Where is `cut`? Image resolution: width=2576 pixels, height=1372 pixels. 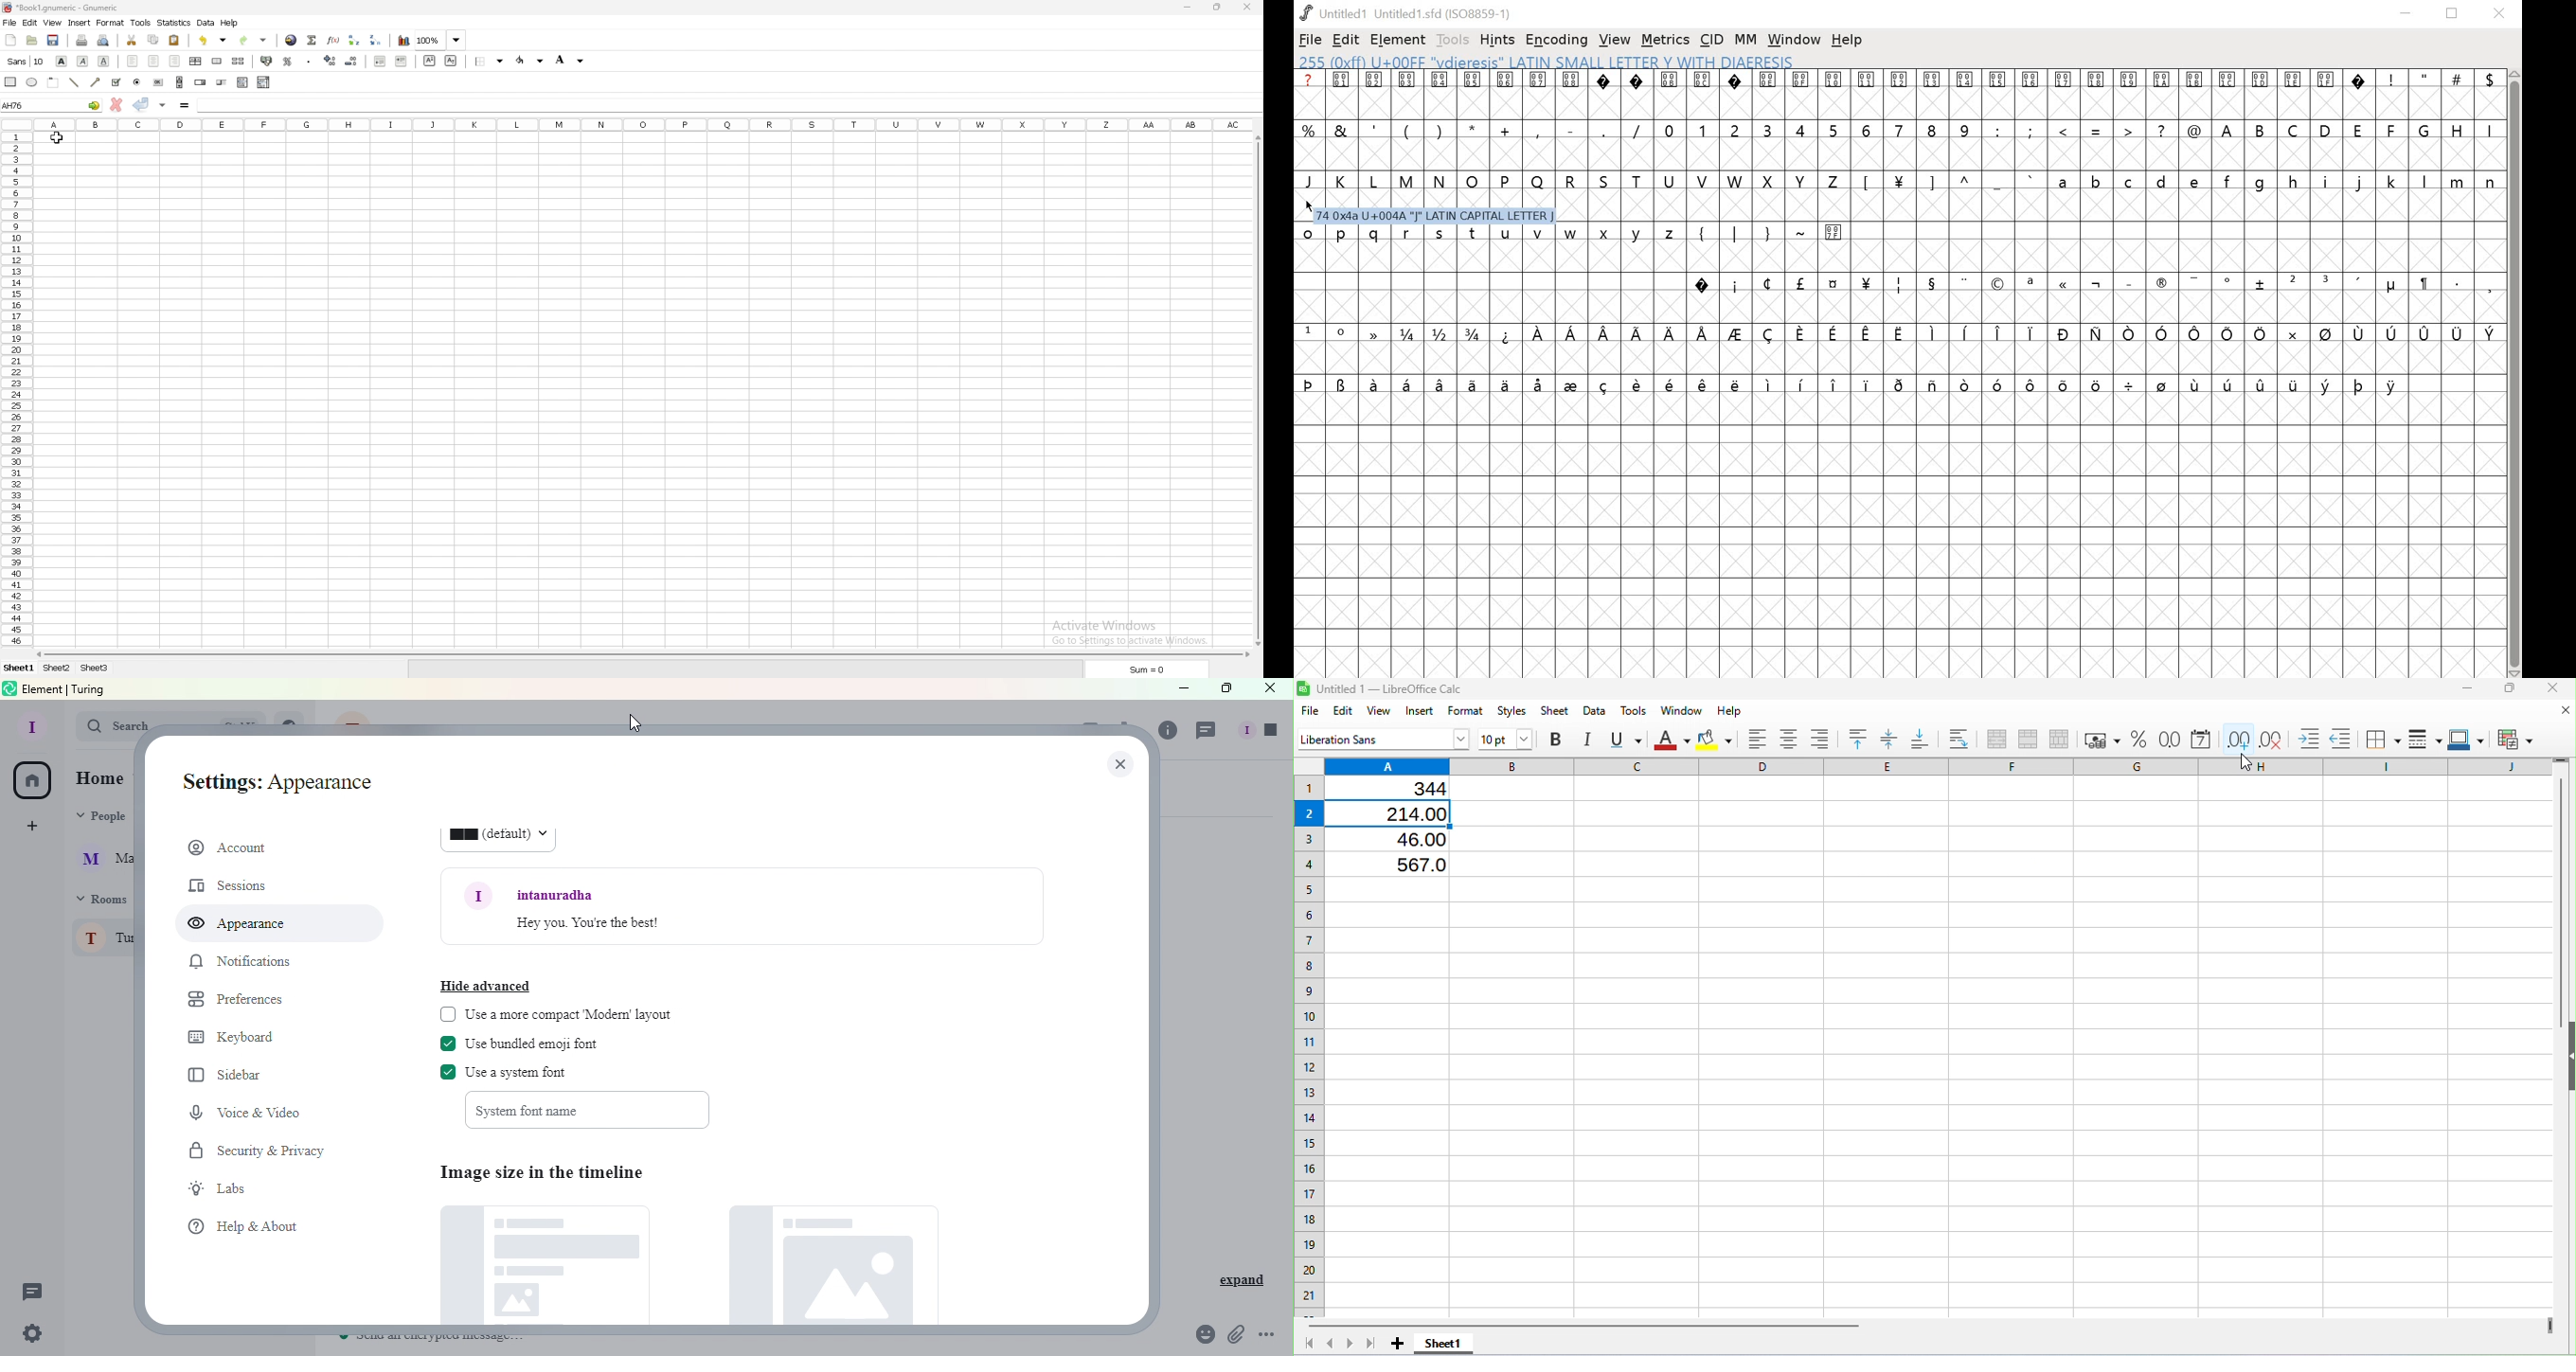 cut is located at coordinates (132, 39).